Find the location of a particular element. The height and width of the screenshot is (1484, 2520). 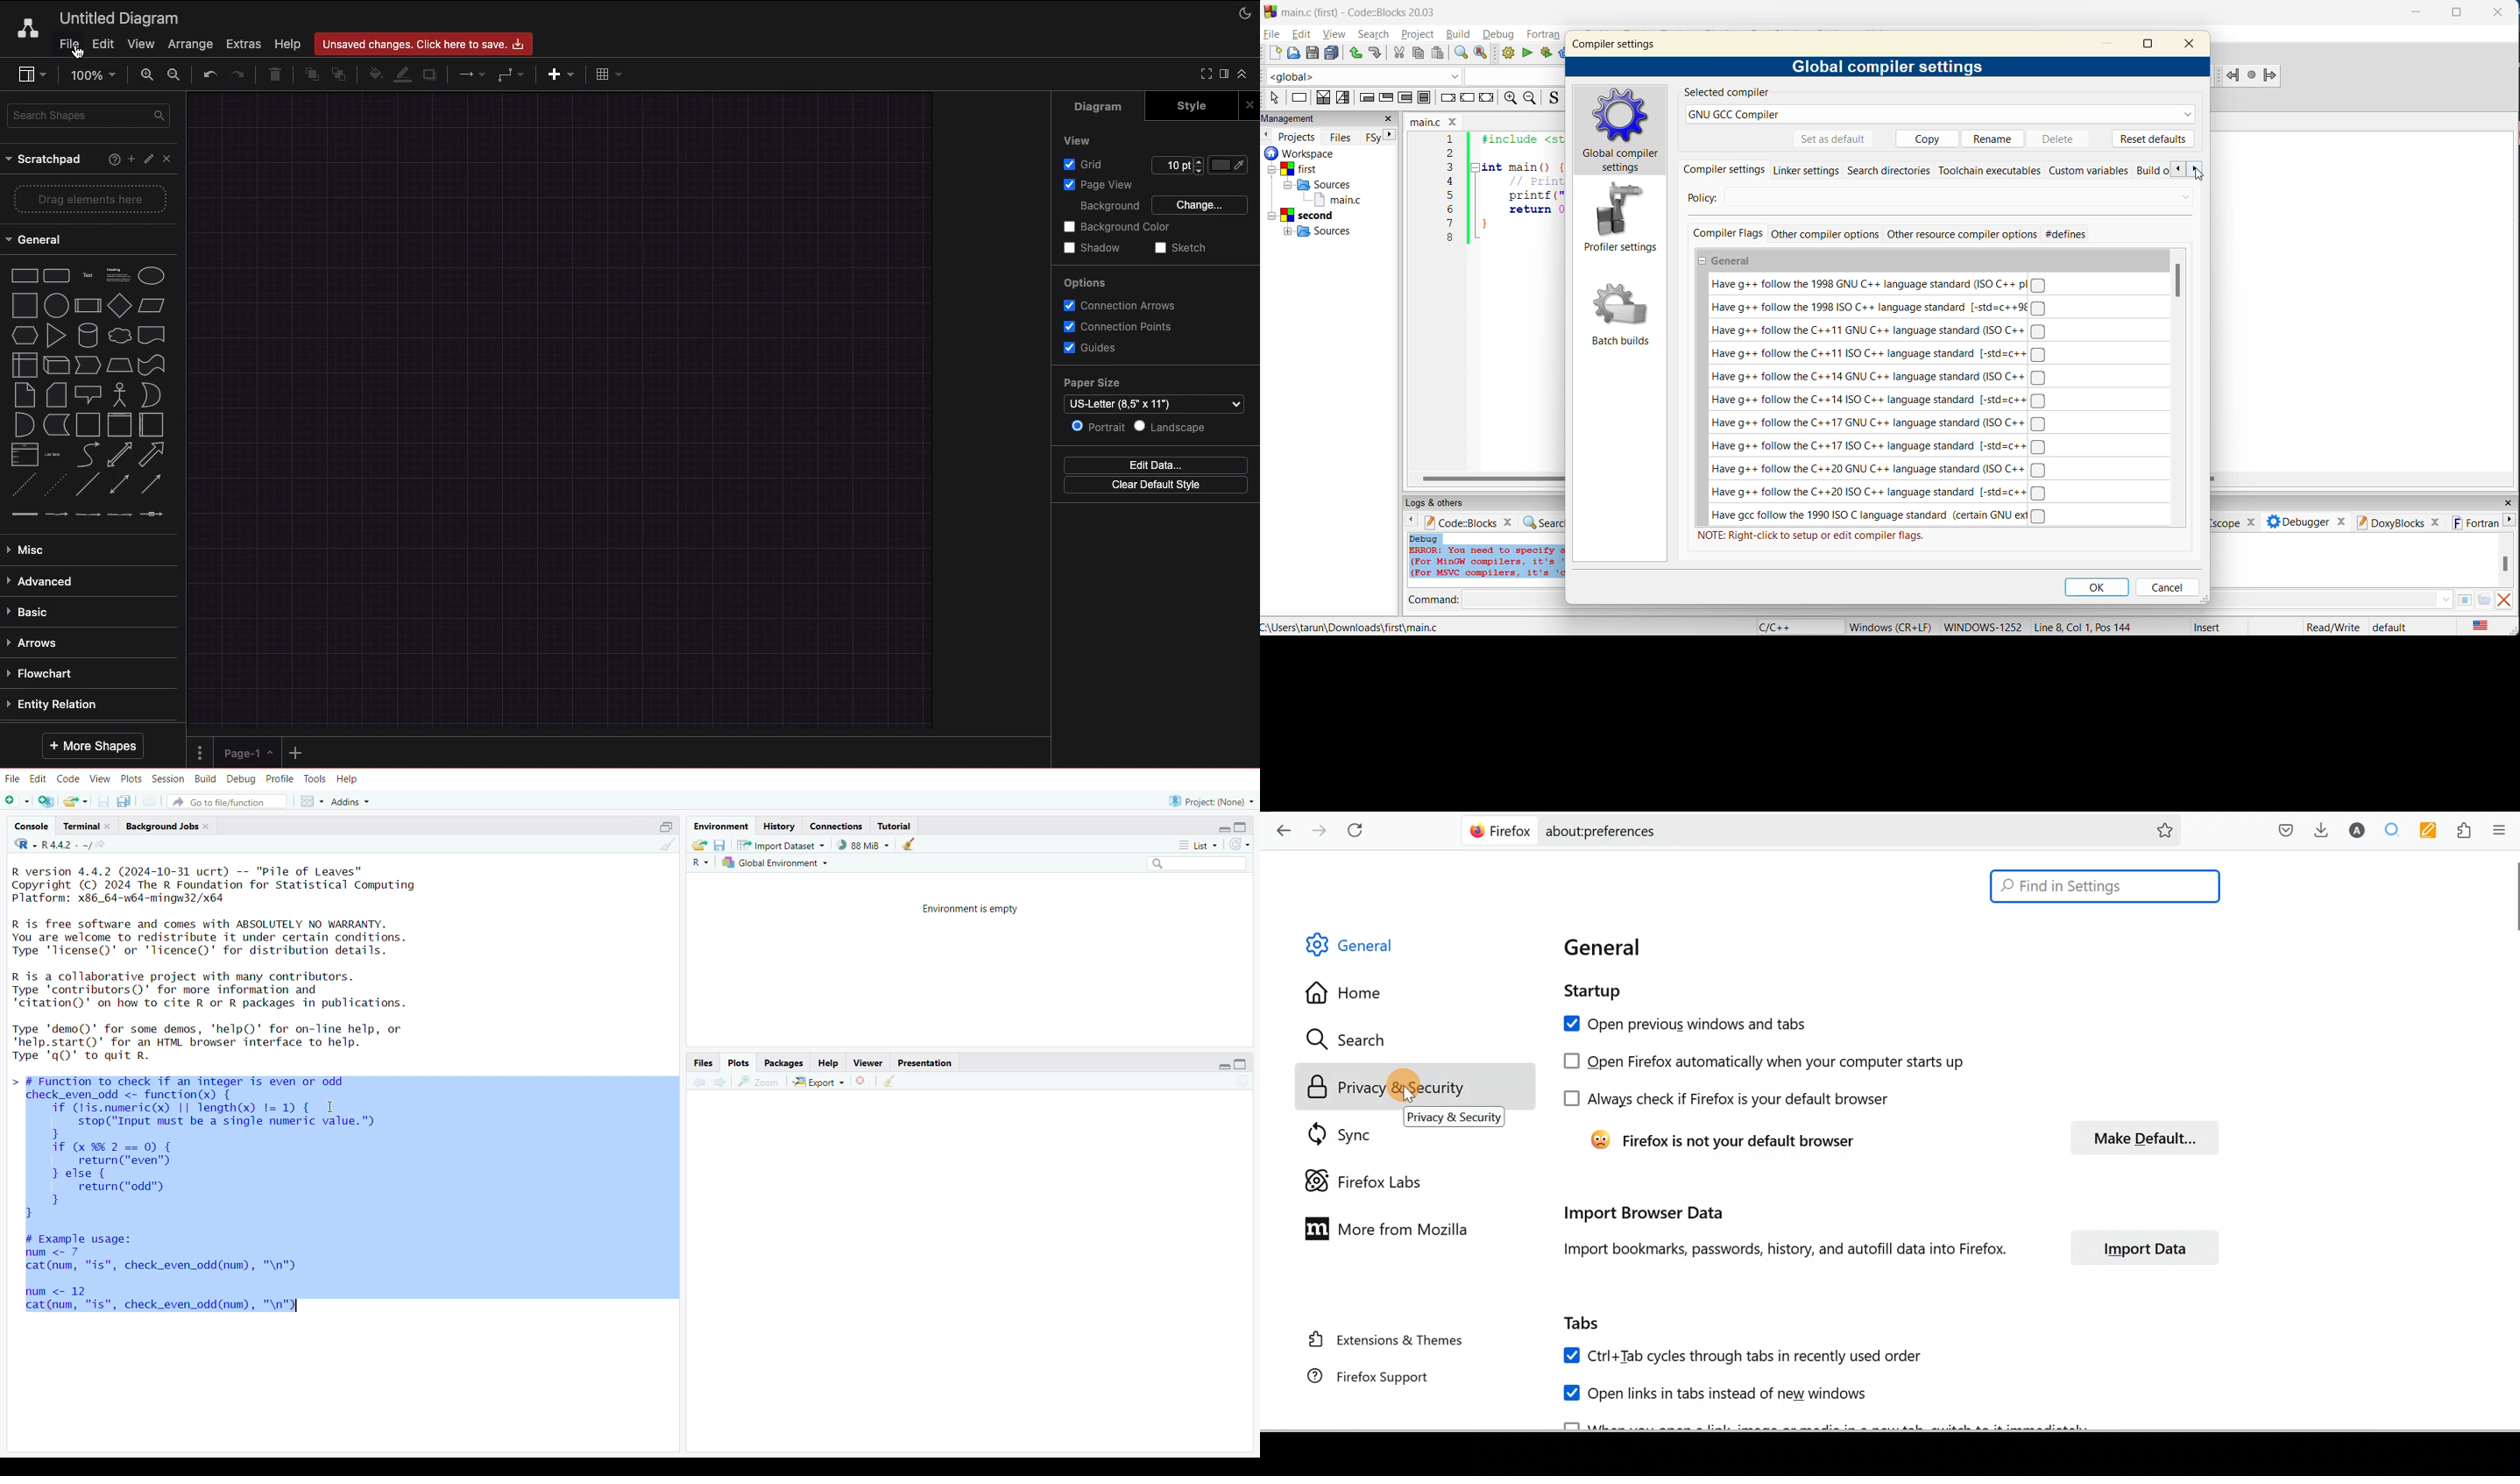

zoom in is located at coordinates (1508, 98).